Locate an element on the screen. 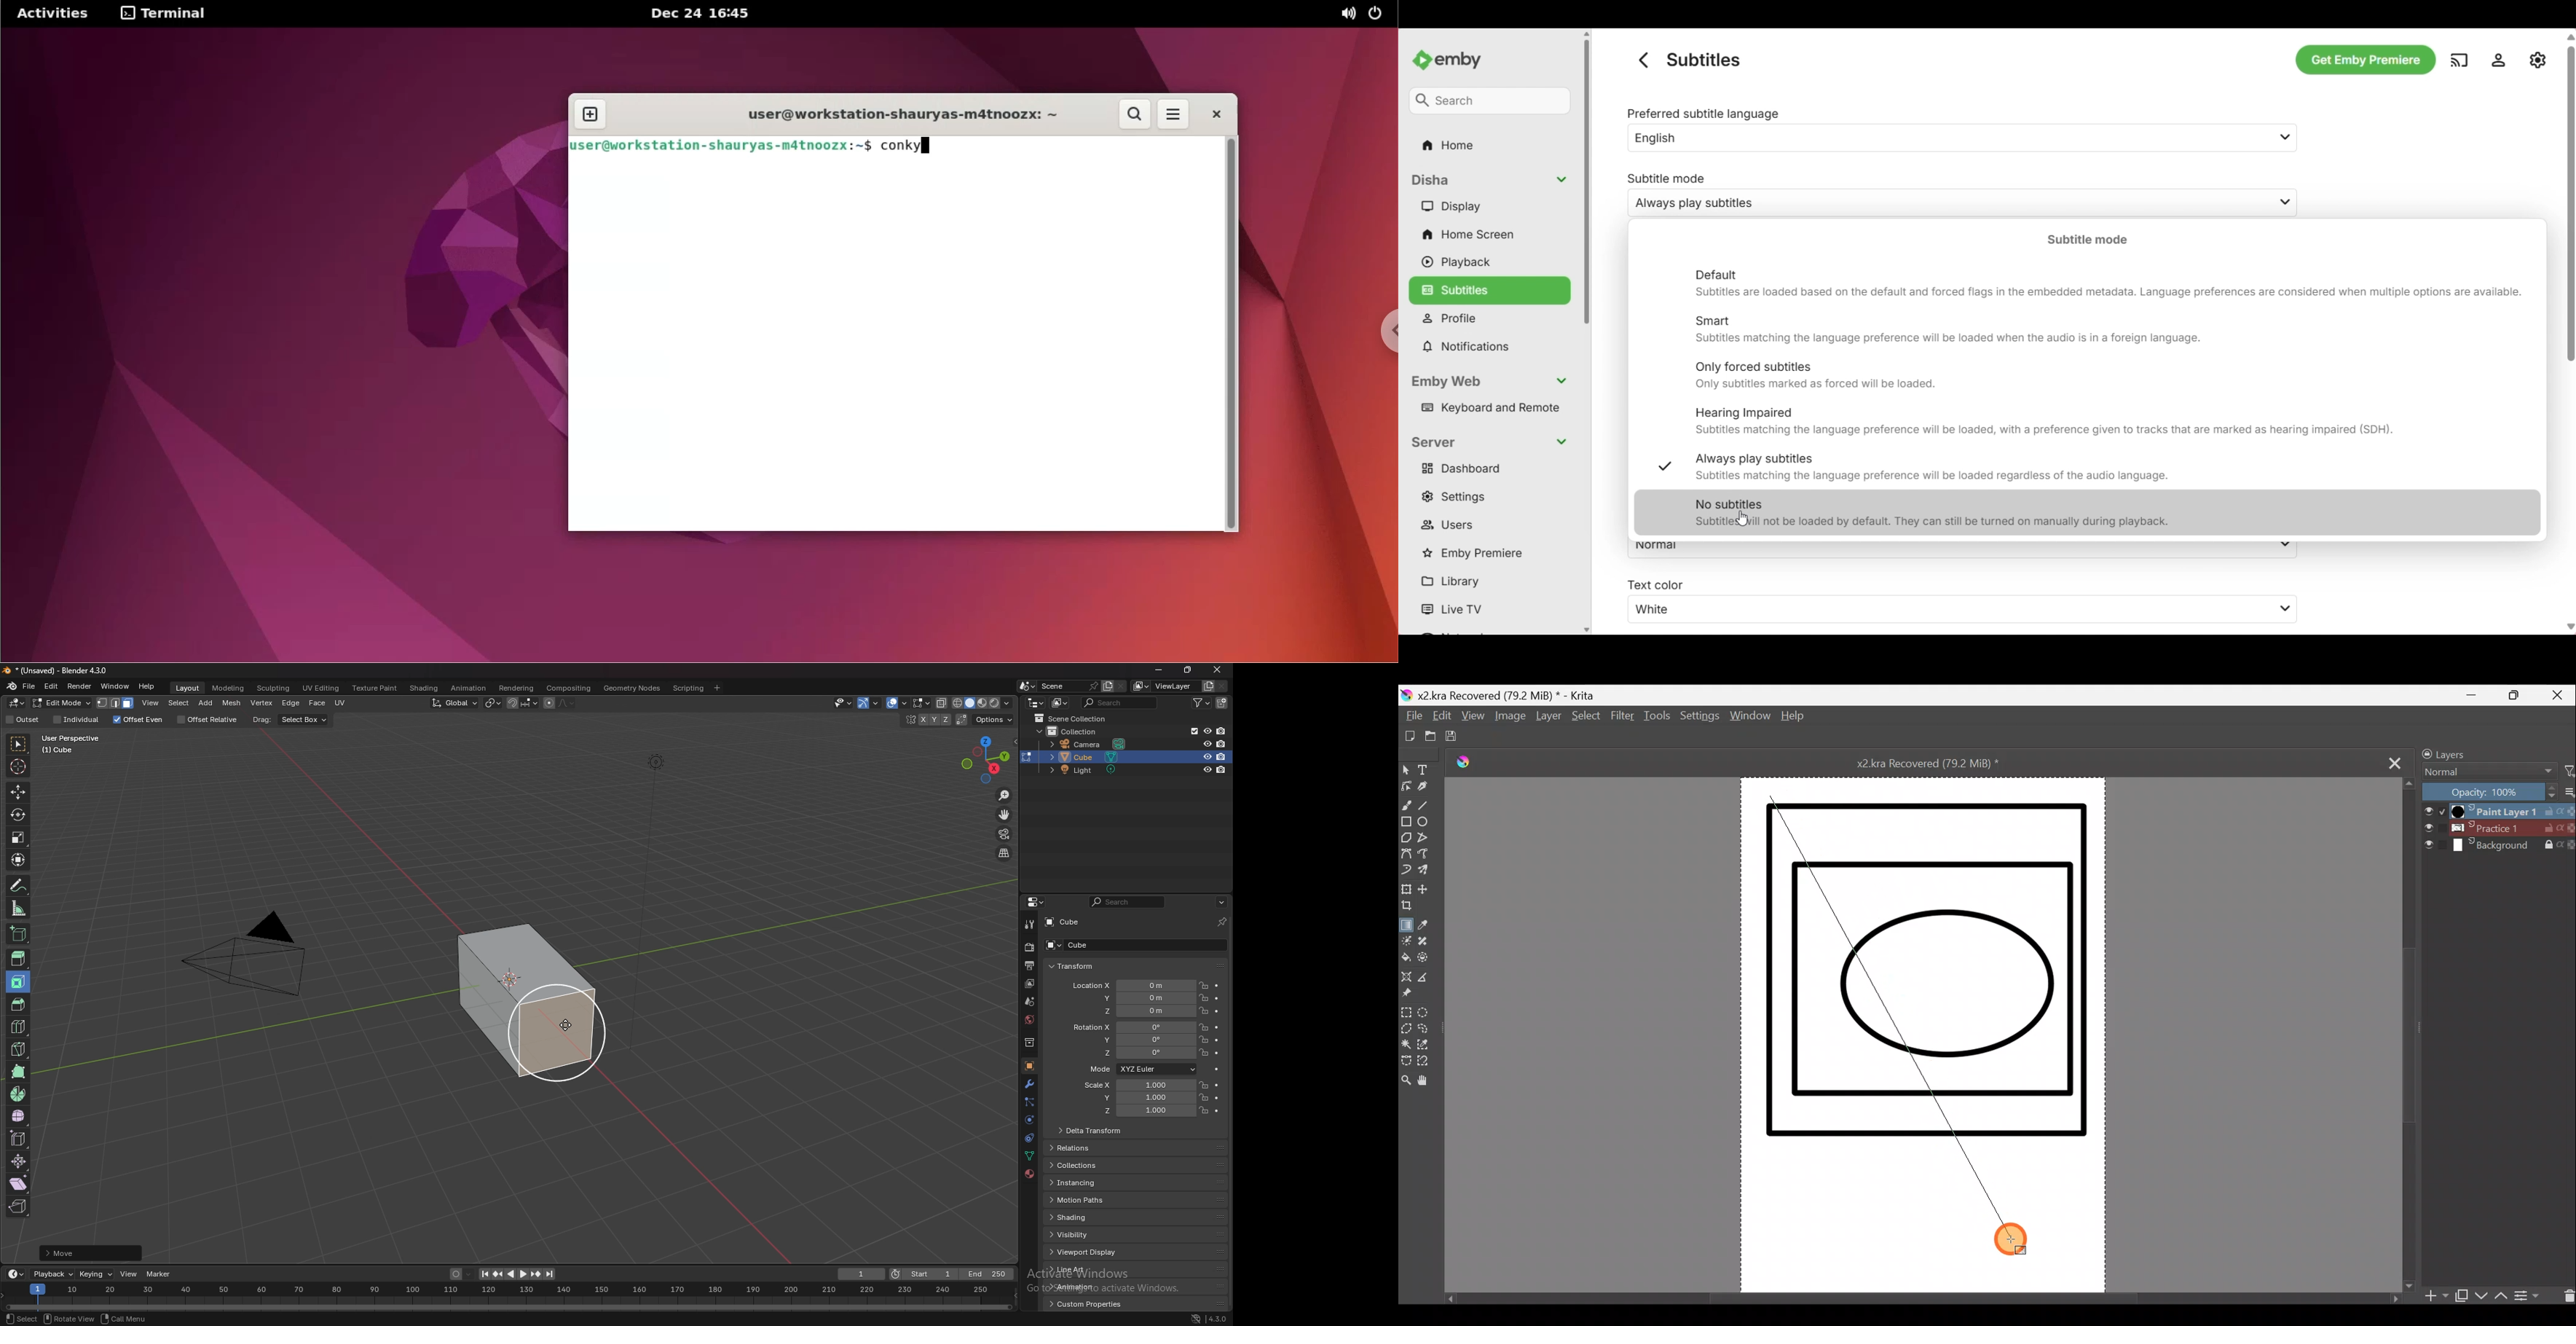  layout is located at coordinates (189, 689).